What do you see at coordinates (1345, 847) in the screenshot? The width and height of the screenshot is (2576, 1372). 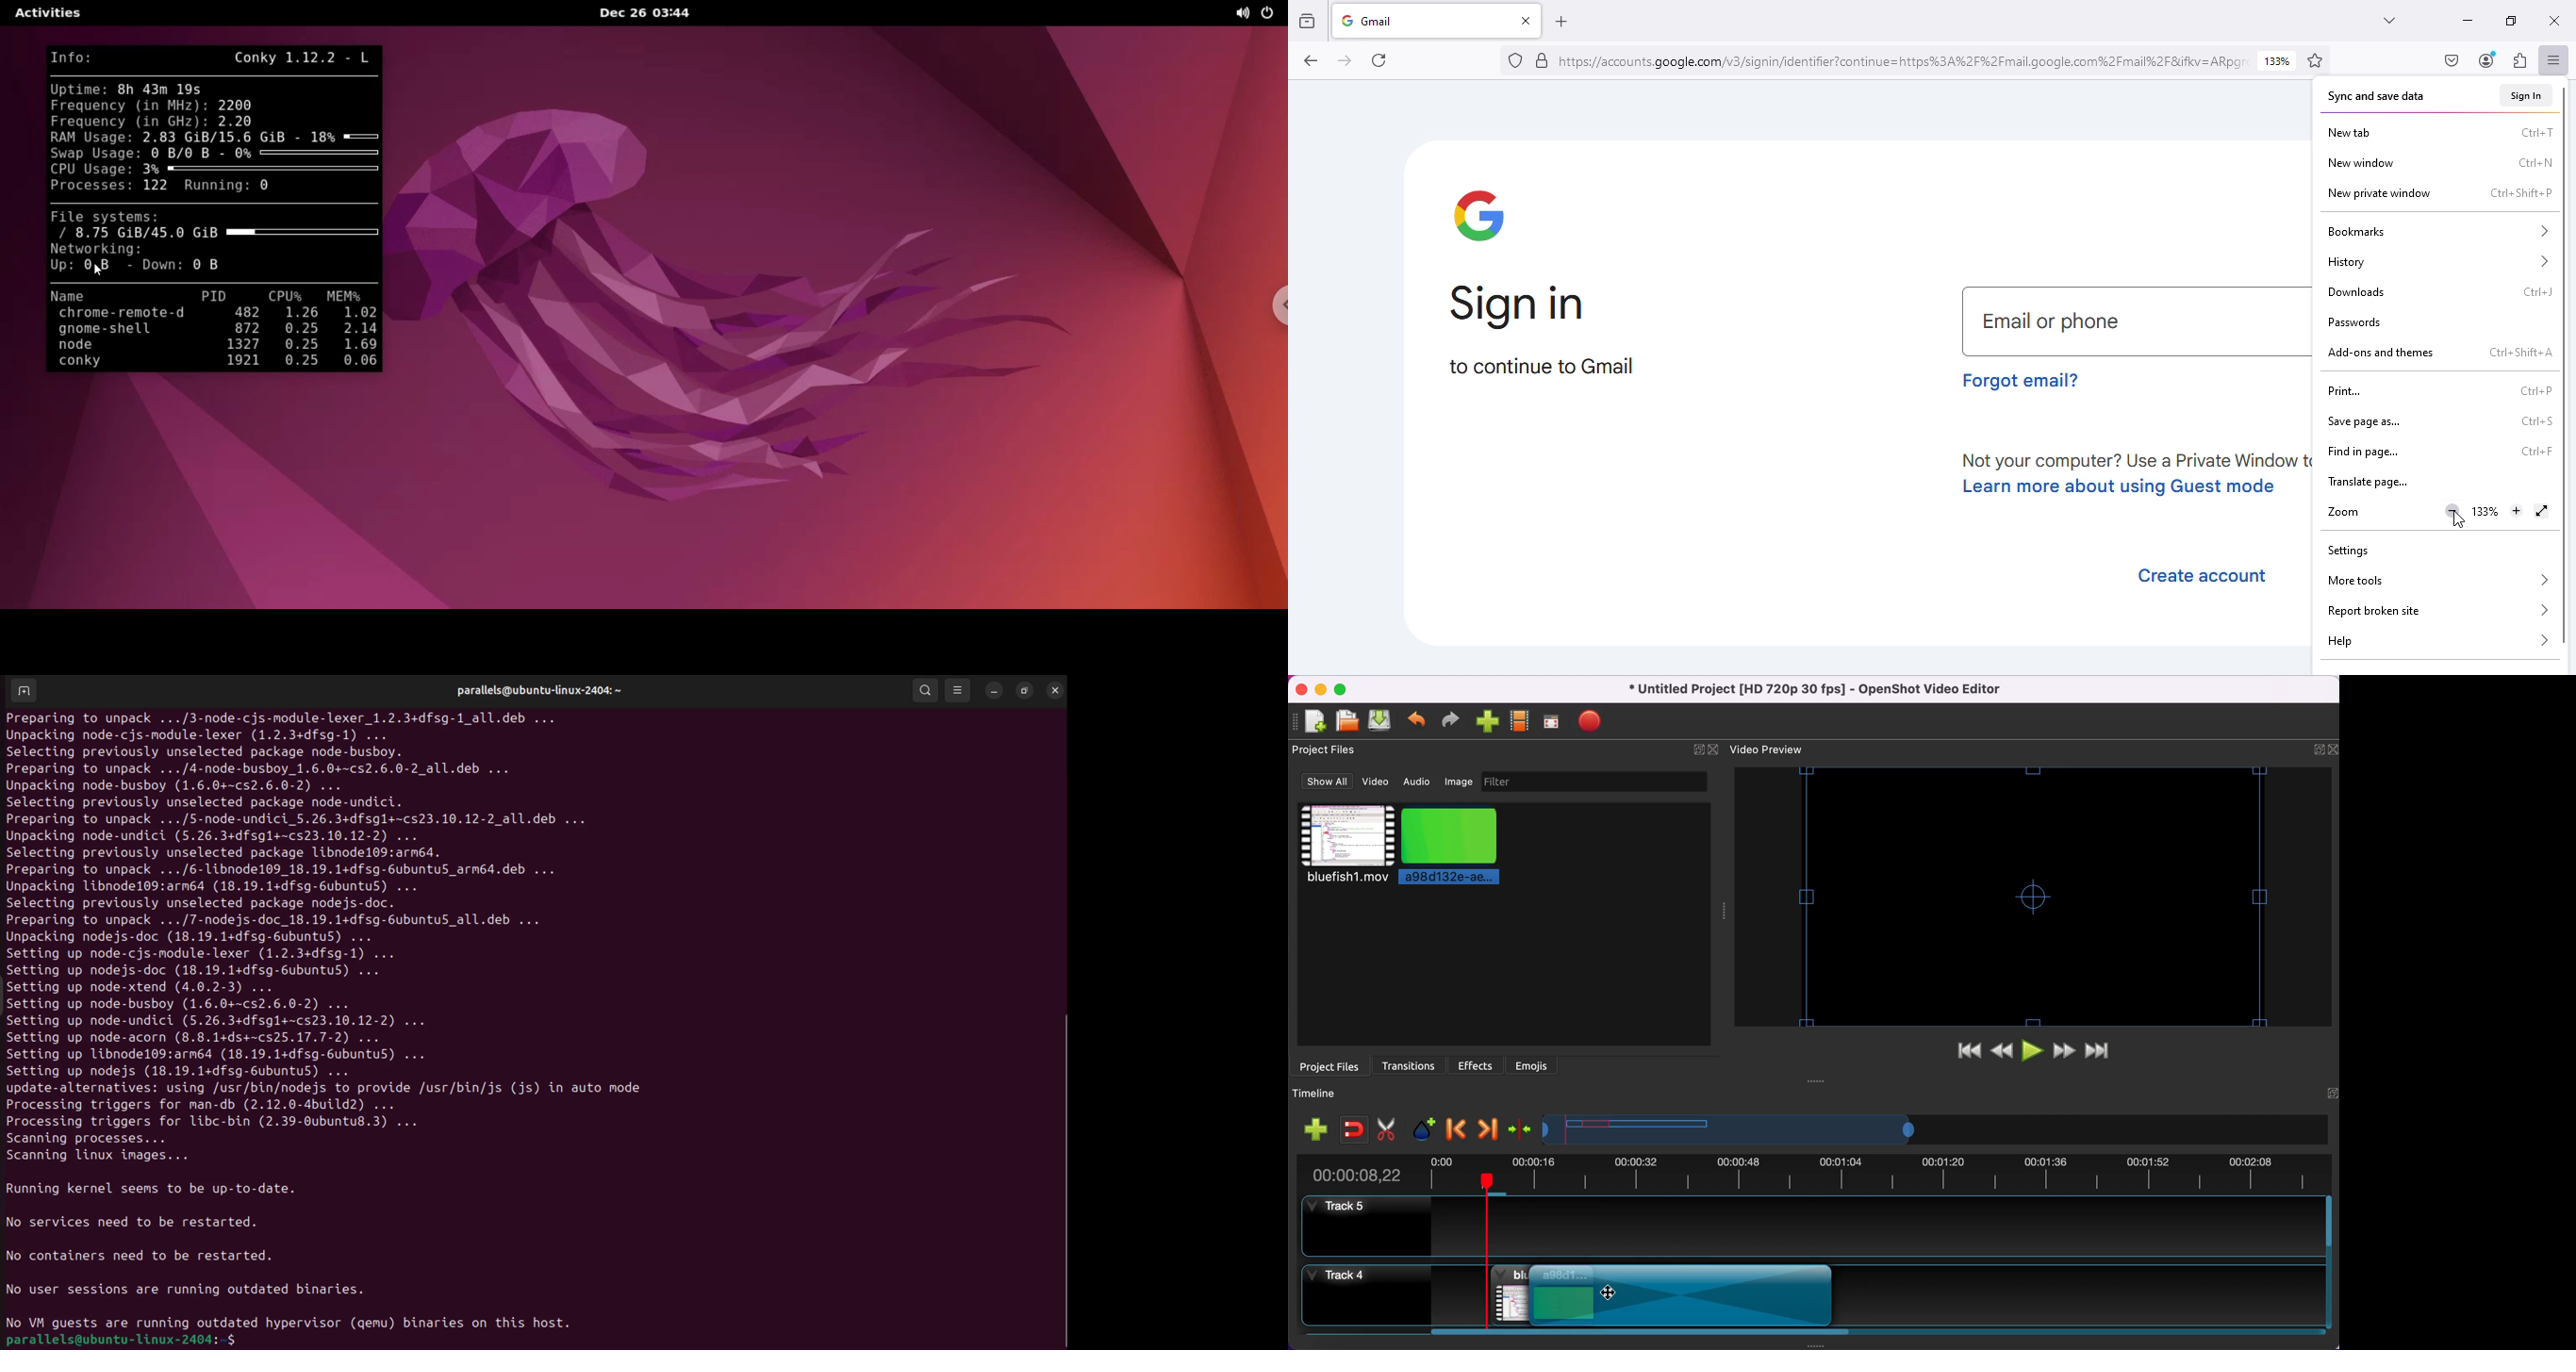 I see `video` at bounding box center [1345, 847].